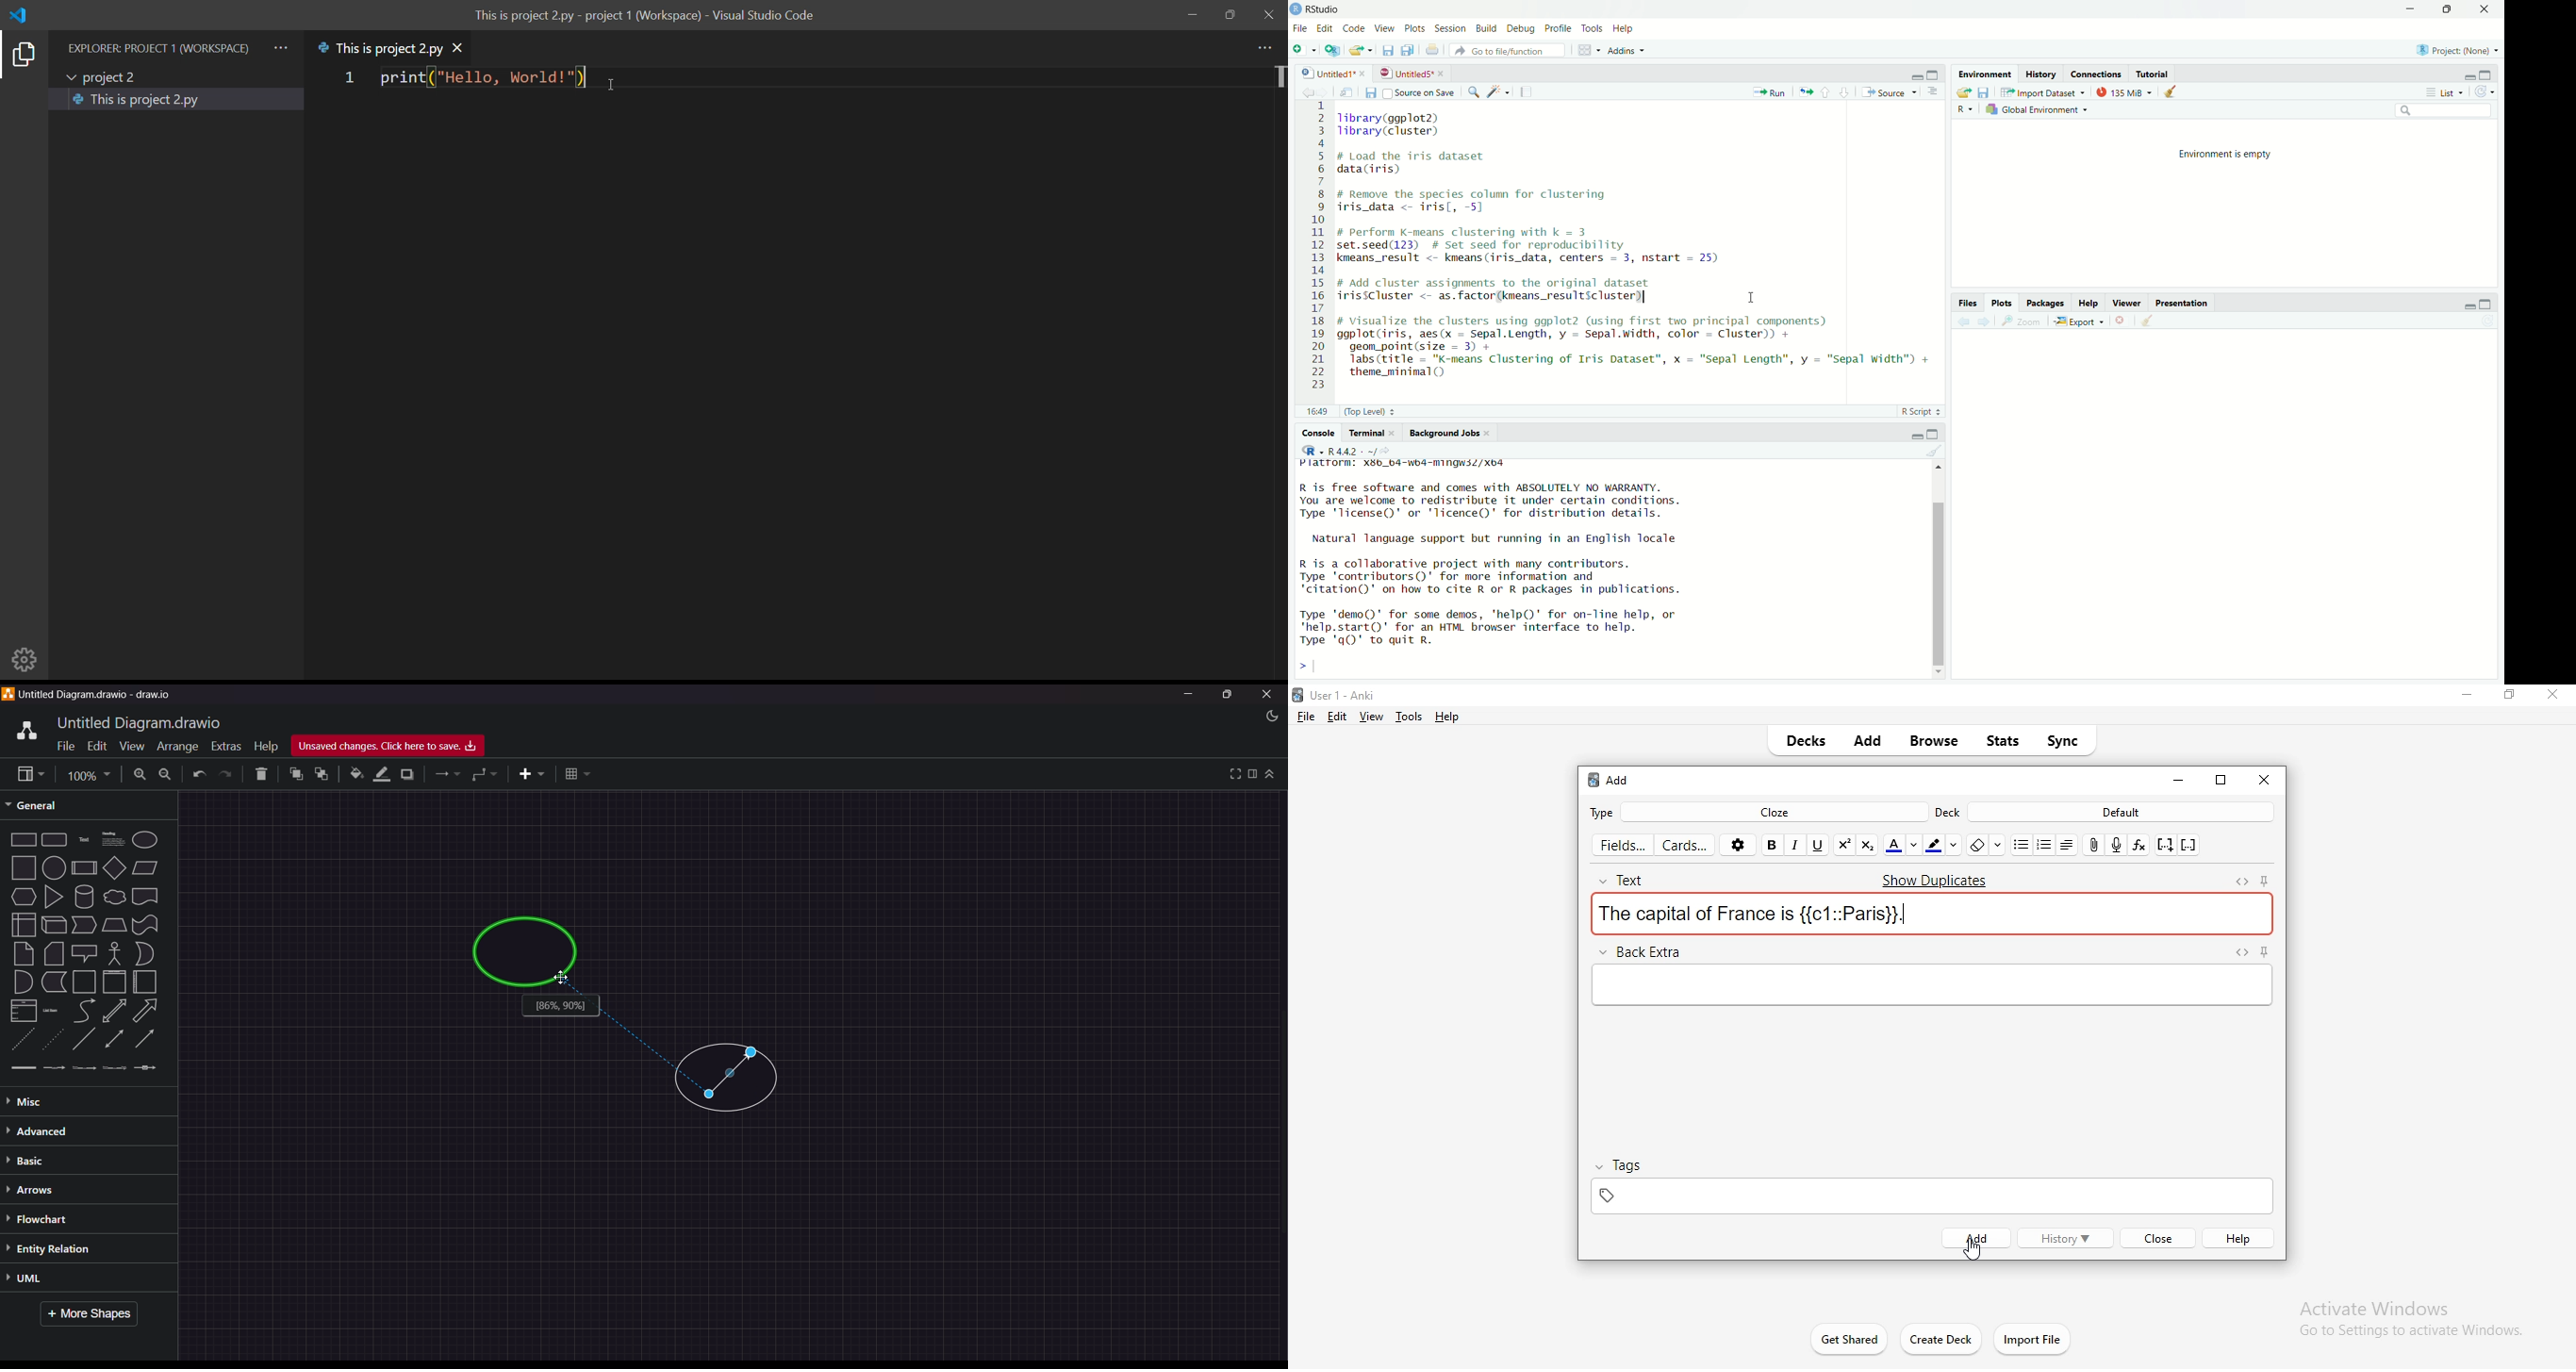 This screenshot has width=2576, height=1372. Describe the element at coordinates (1779, 811) in the screenshot. I see `cloze` at that location.